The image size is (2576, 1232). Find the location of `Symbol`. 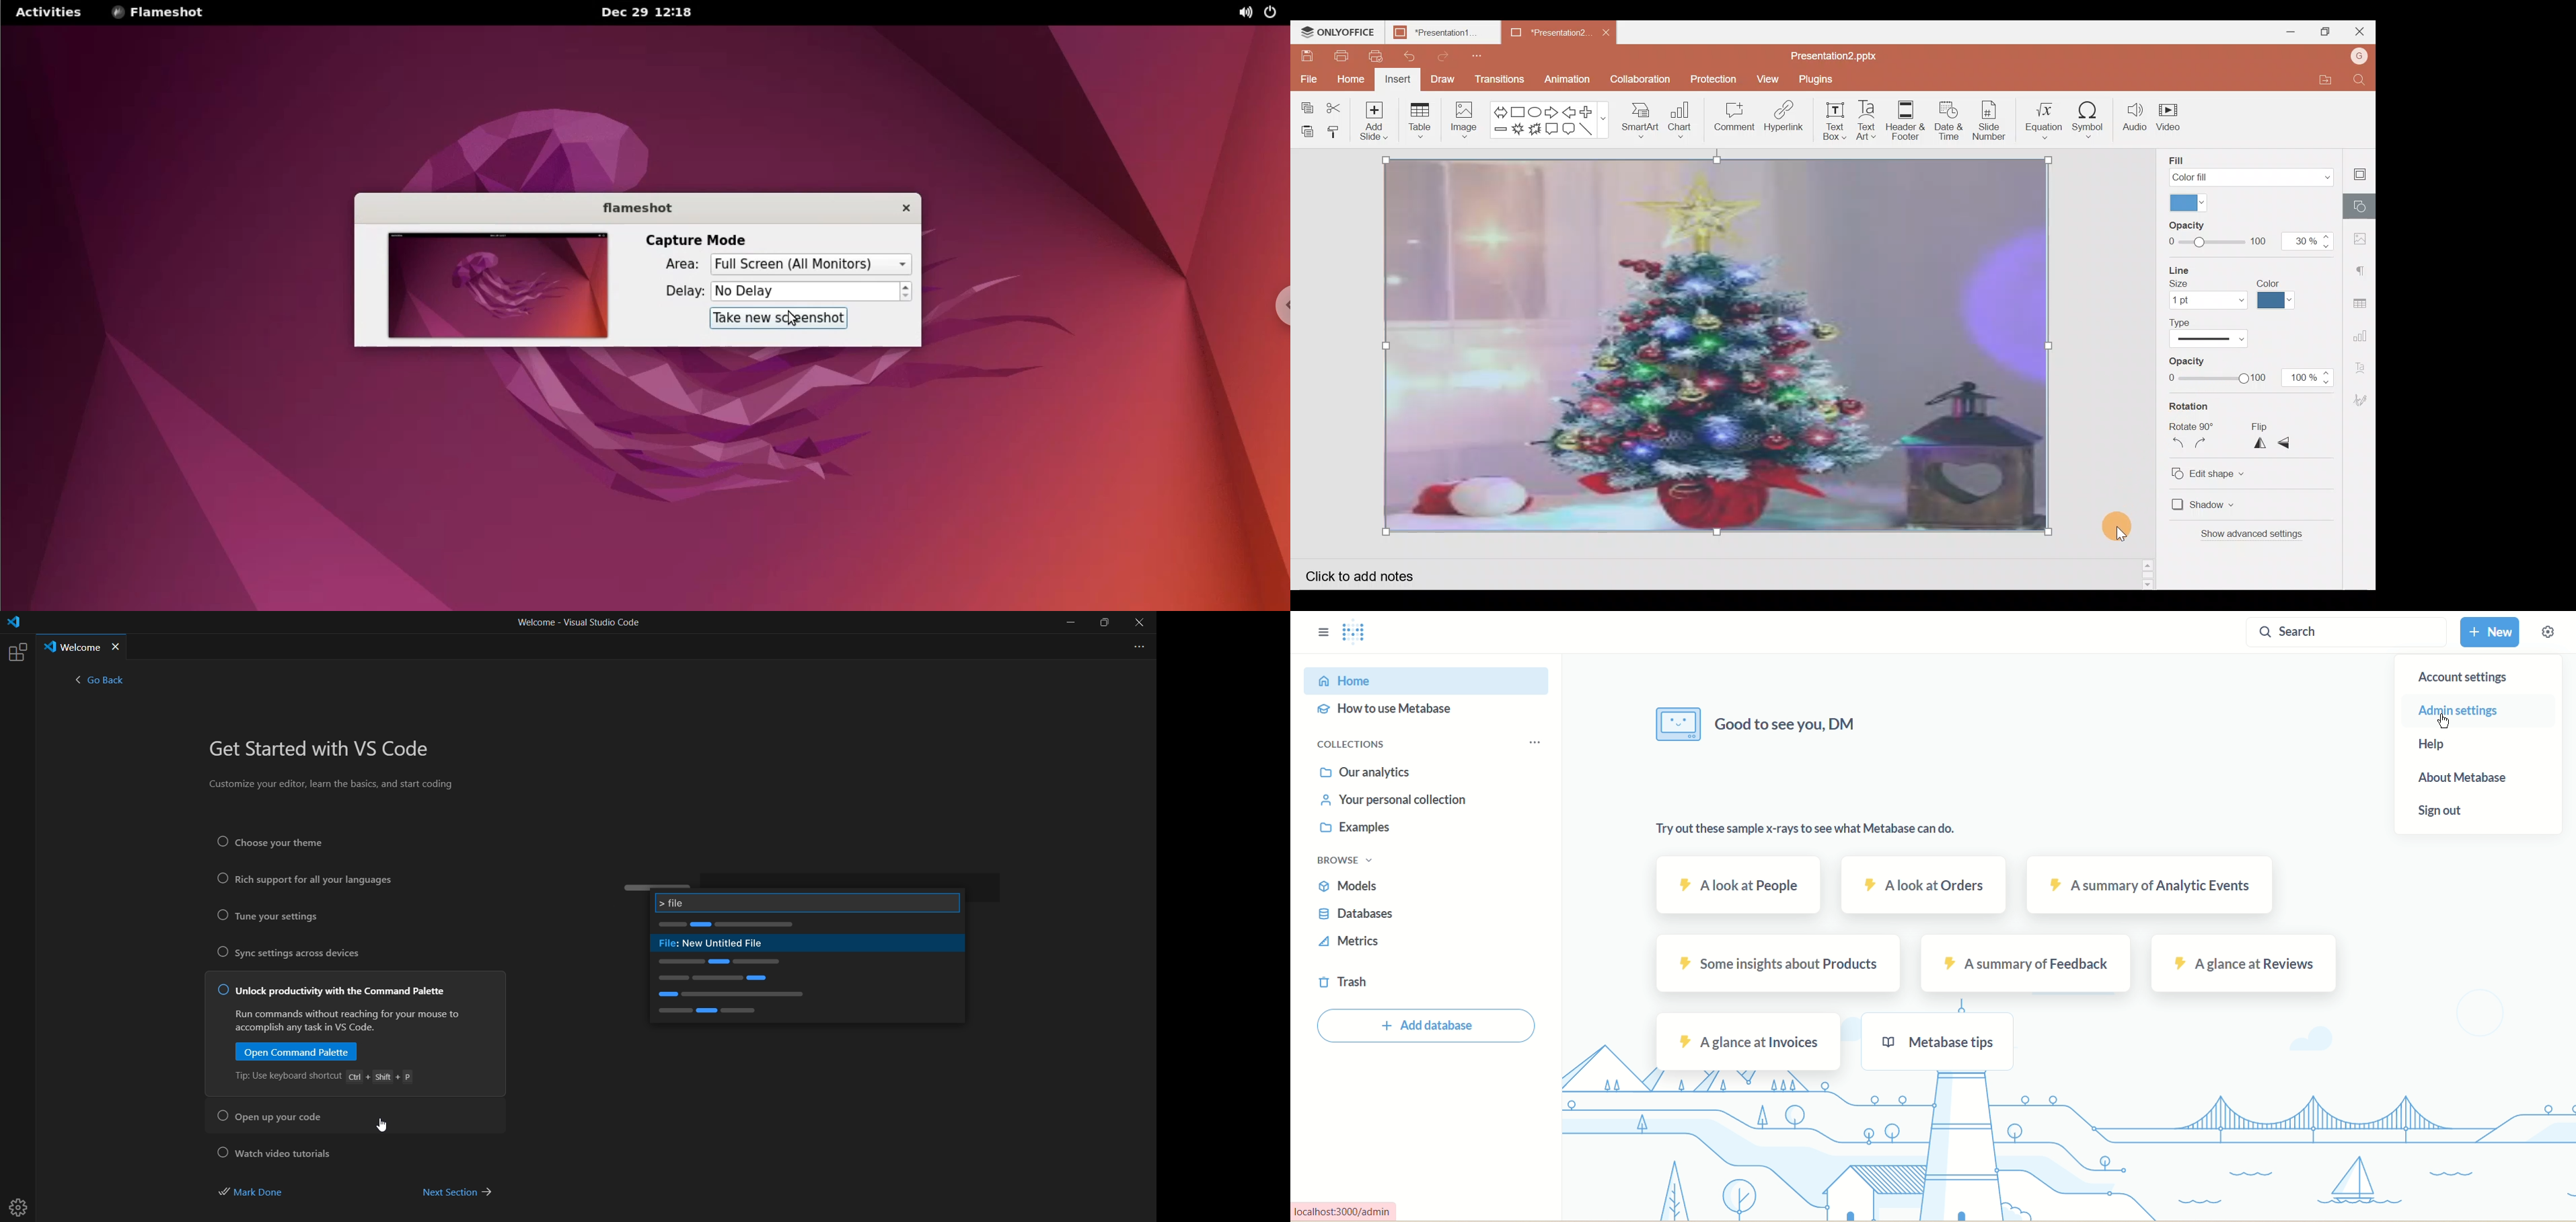

Symbol is located at coordinates (2092, 119).